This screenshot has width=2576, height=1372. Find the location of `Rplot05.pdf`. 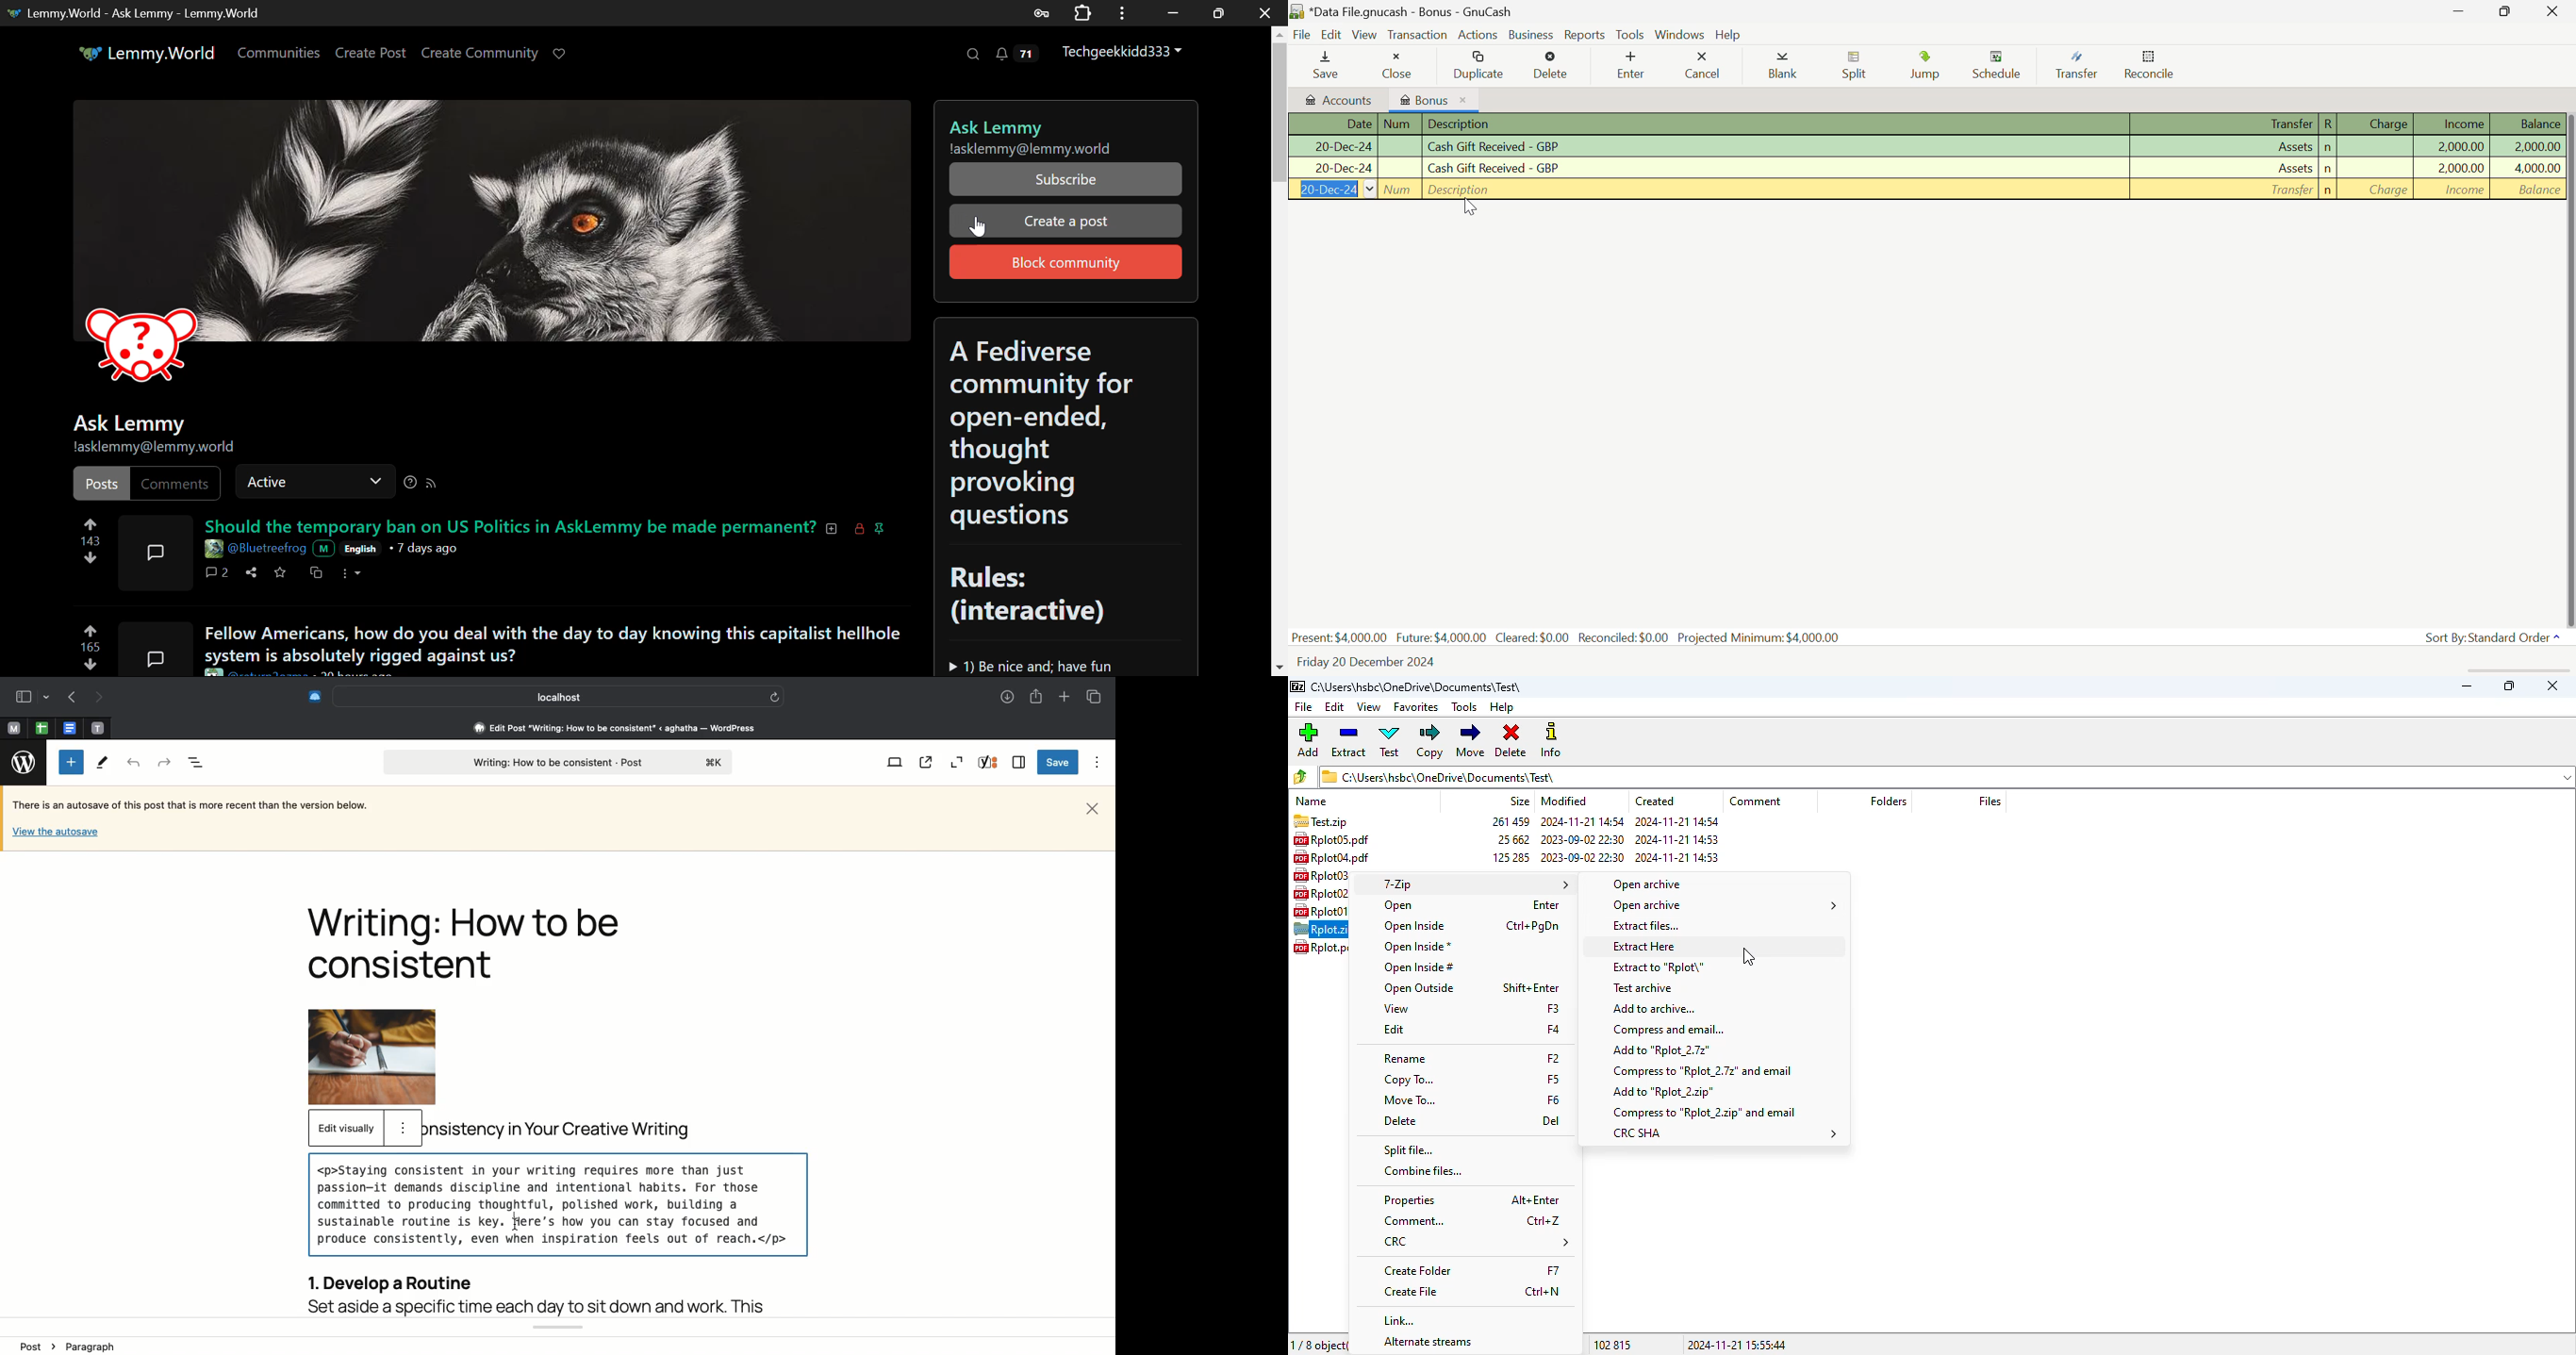

Rplot05.pdf is located at coordinates (1341, 839).